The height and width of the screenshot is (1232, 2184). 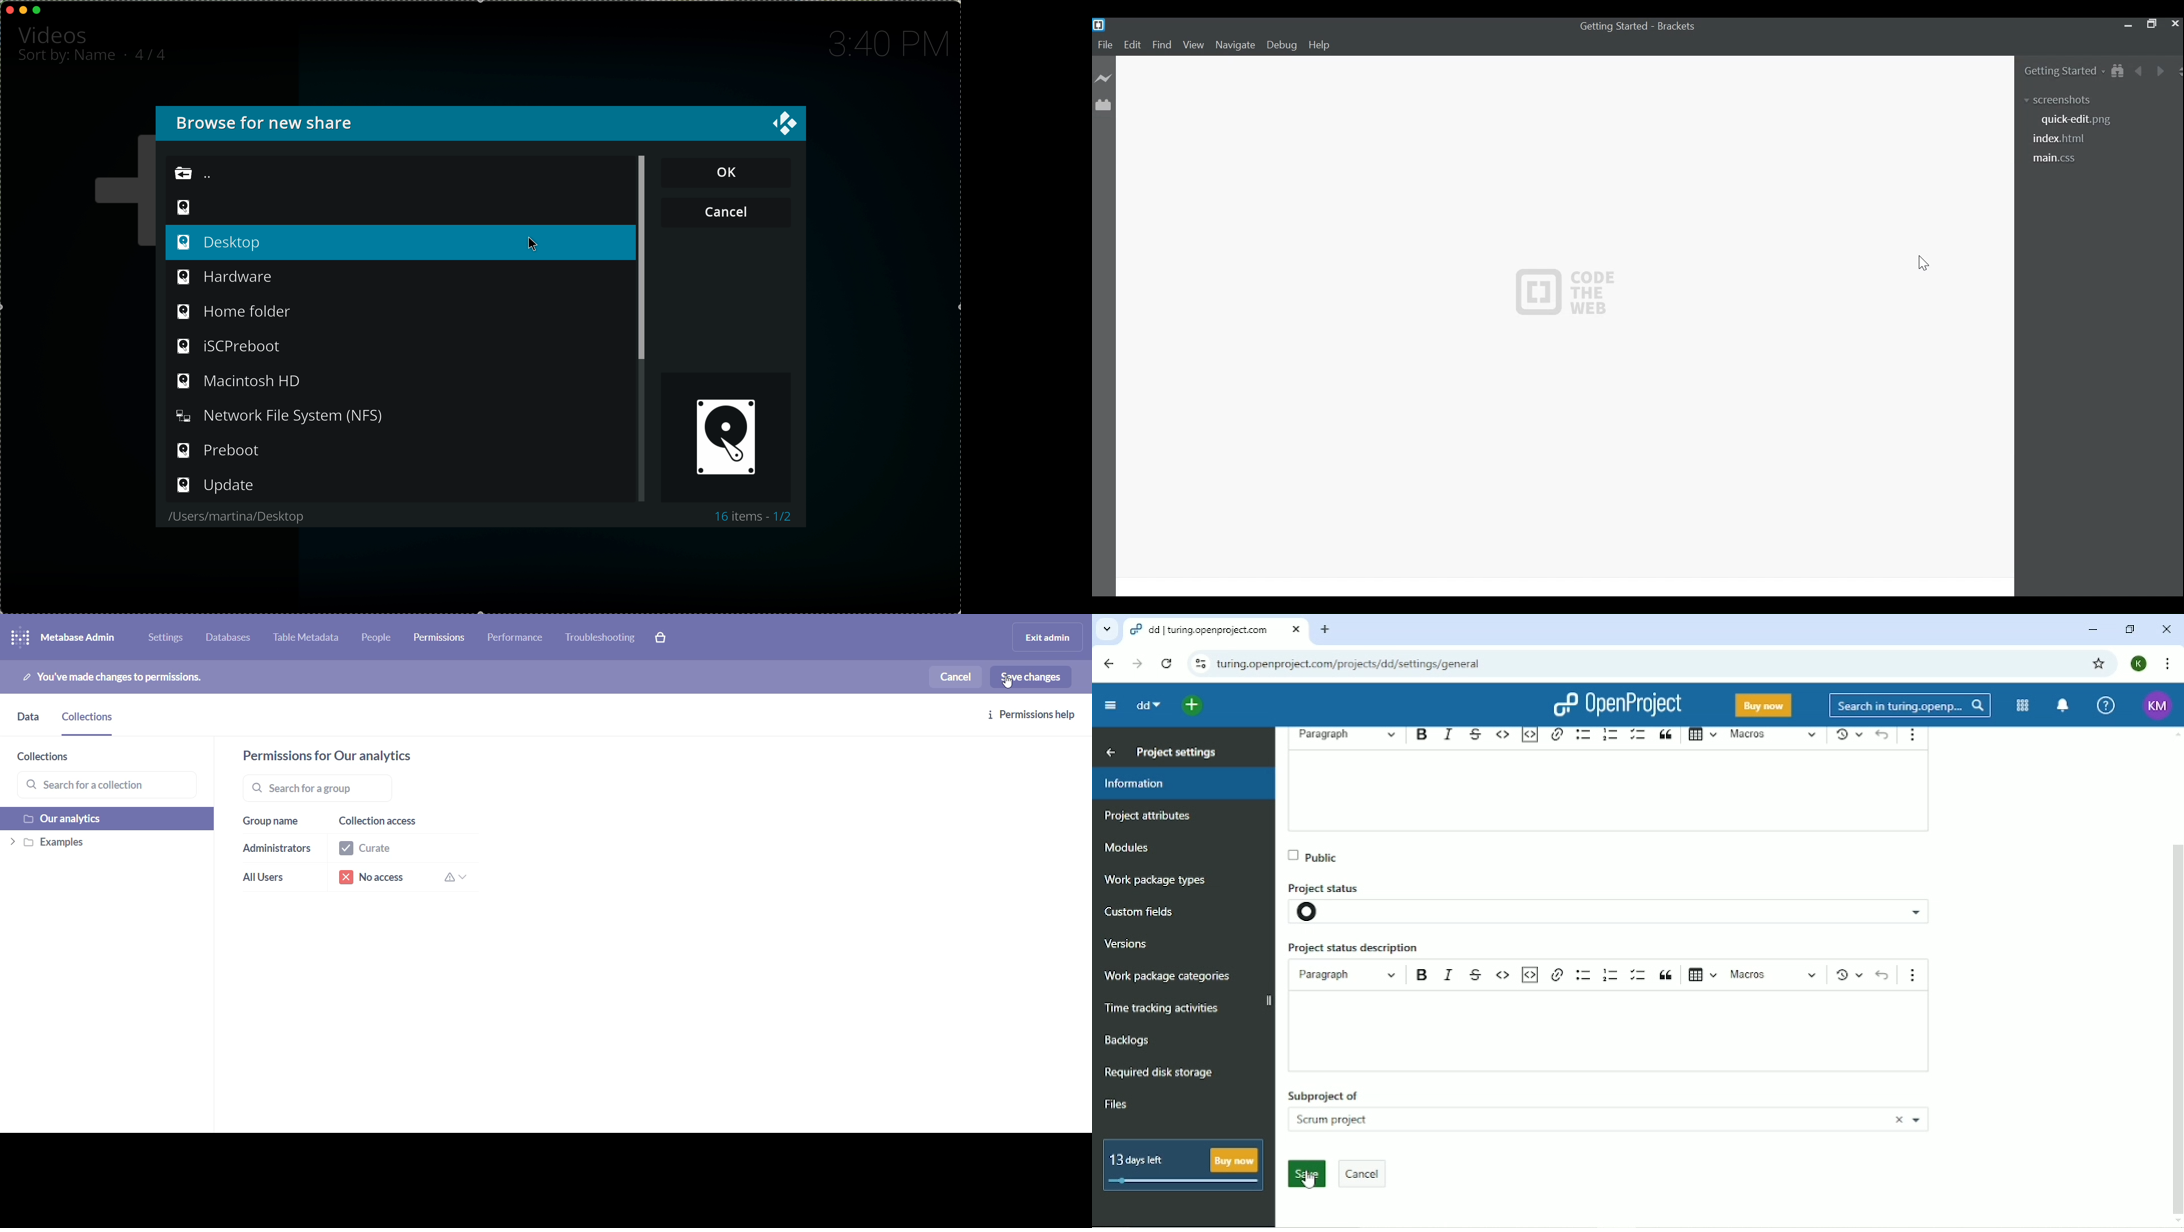 What do you see at coordinates (1913, 975) in the screenshot?
I see `show more items` at bounding box center [1913, 975].